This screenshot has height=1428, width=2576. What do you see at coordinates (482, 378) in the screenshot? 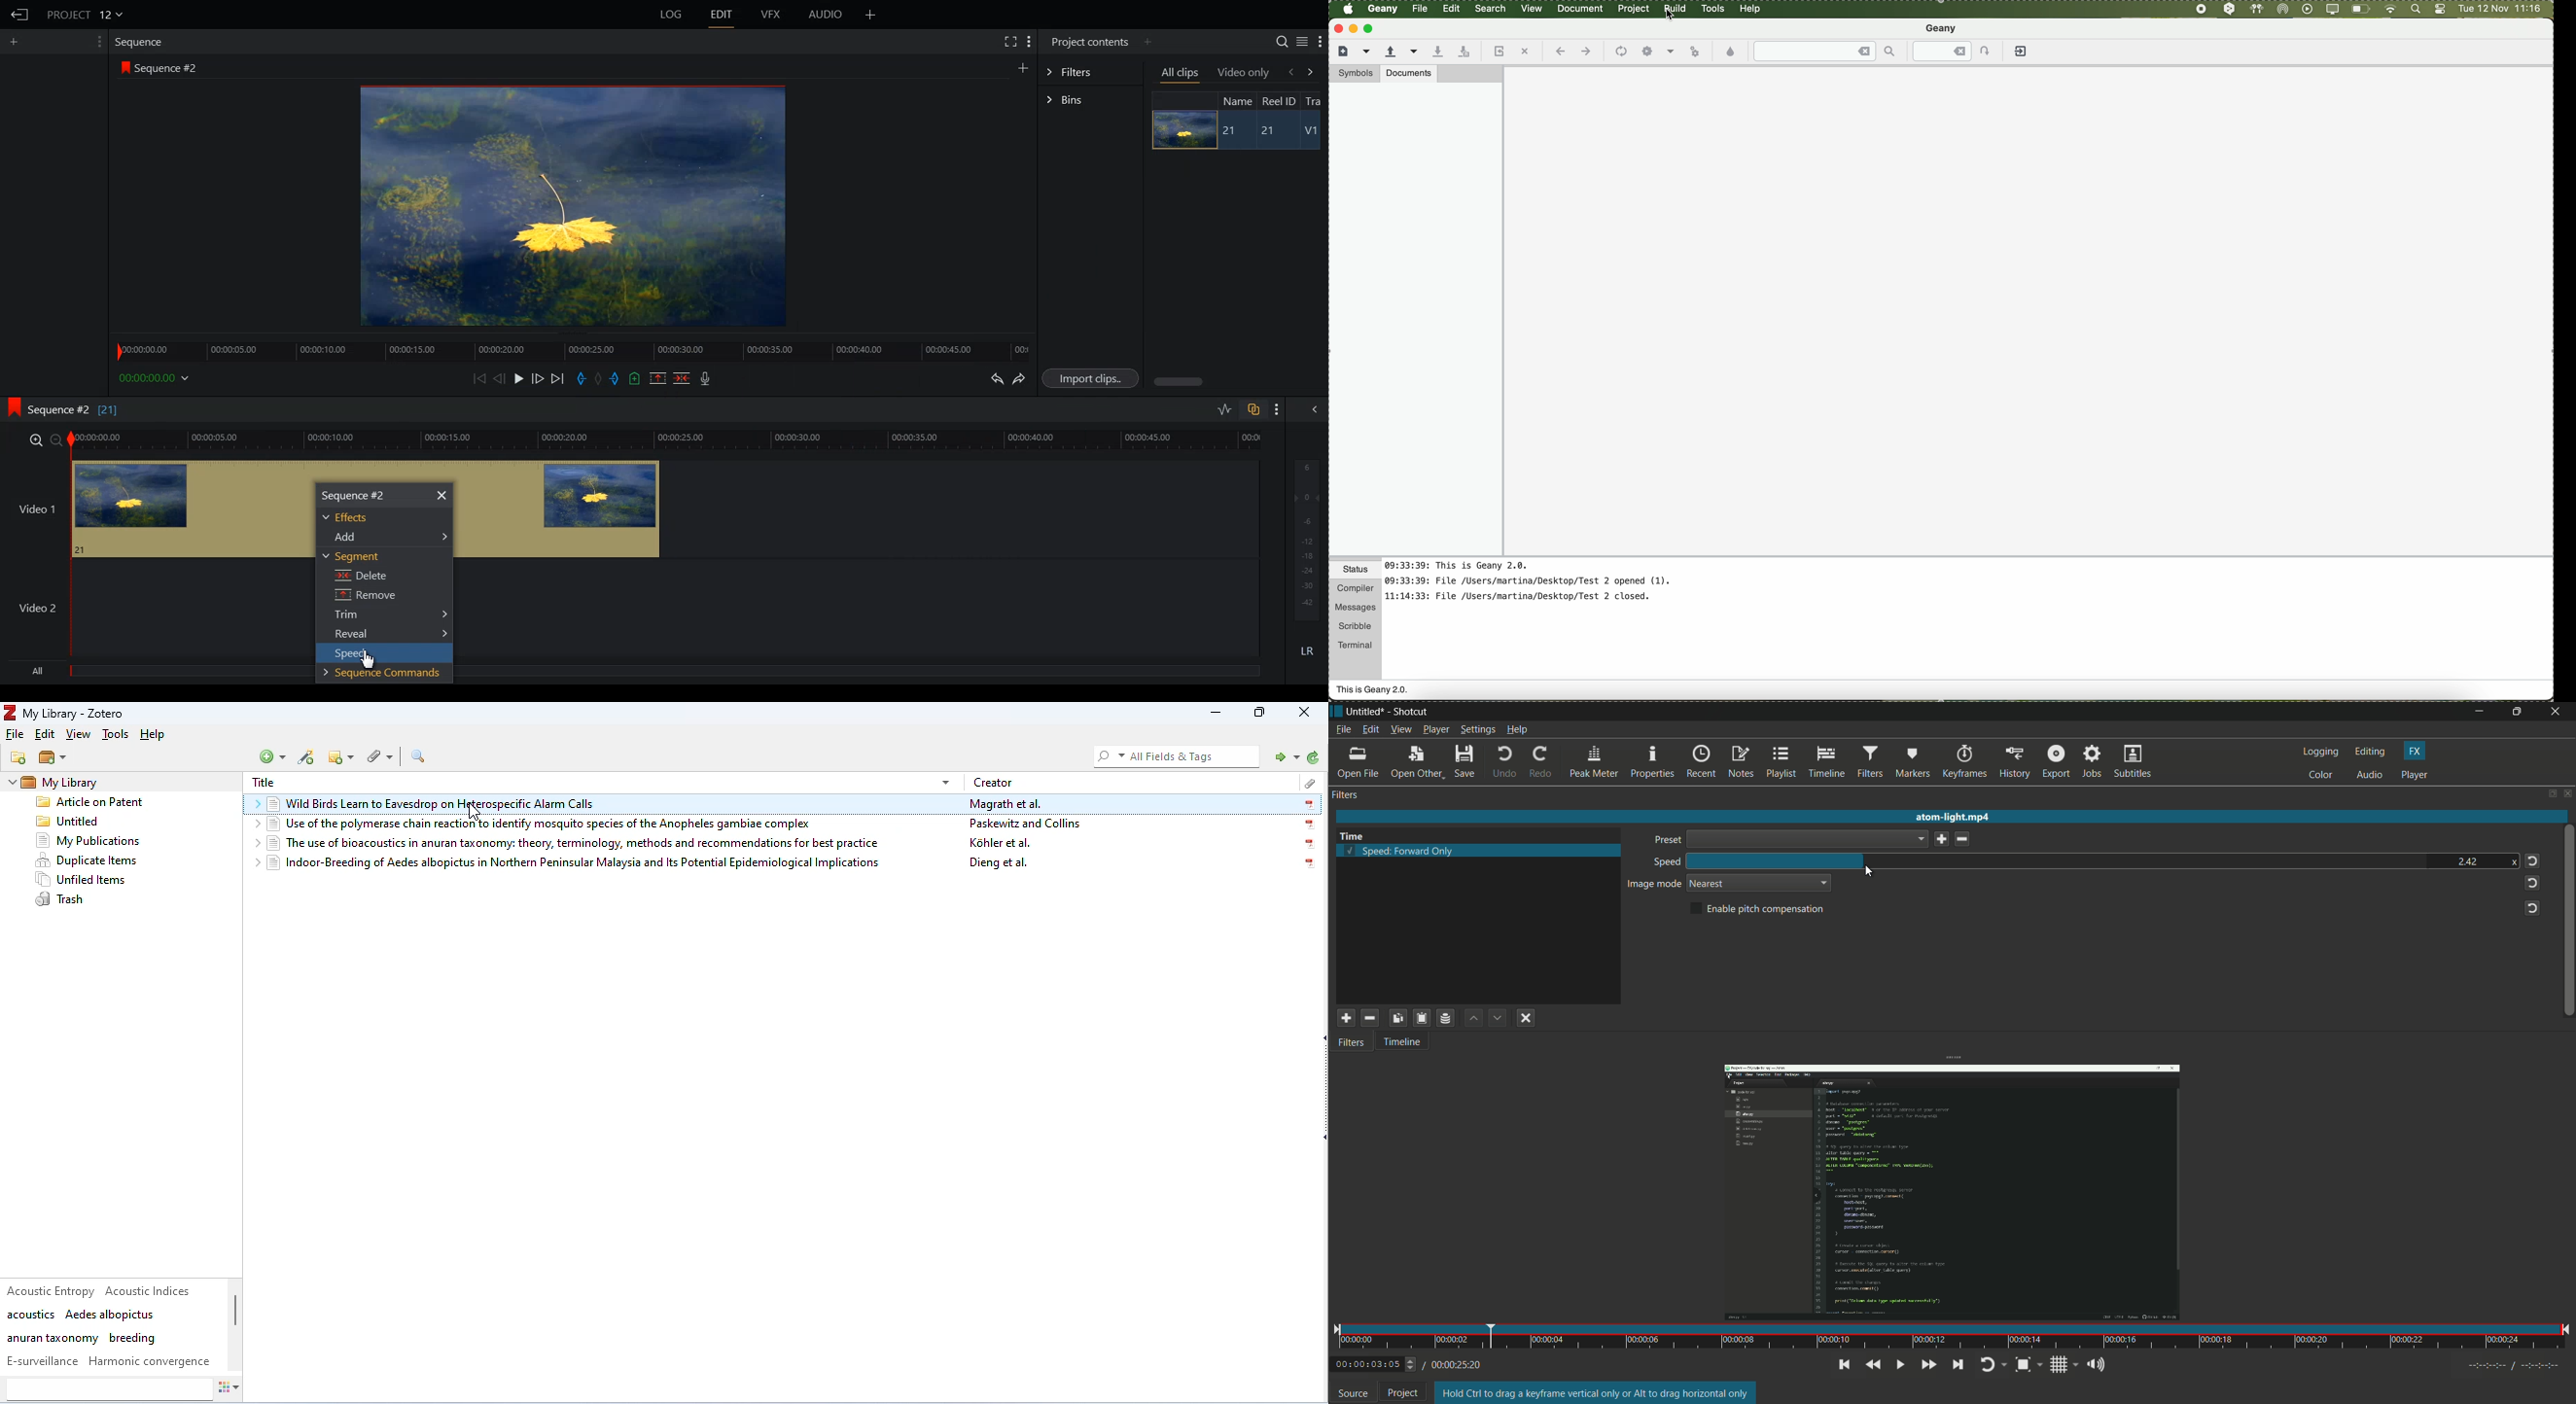
I see `Move backward` at bounding box center [482, 378].